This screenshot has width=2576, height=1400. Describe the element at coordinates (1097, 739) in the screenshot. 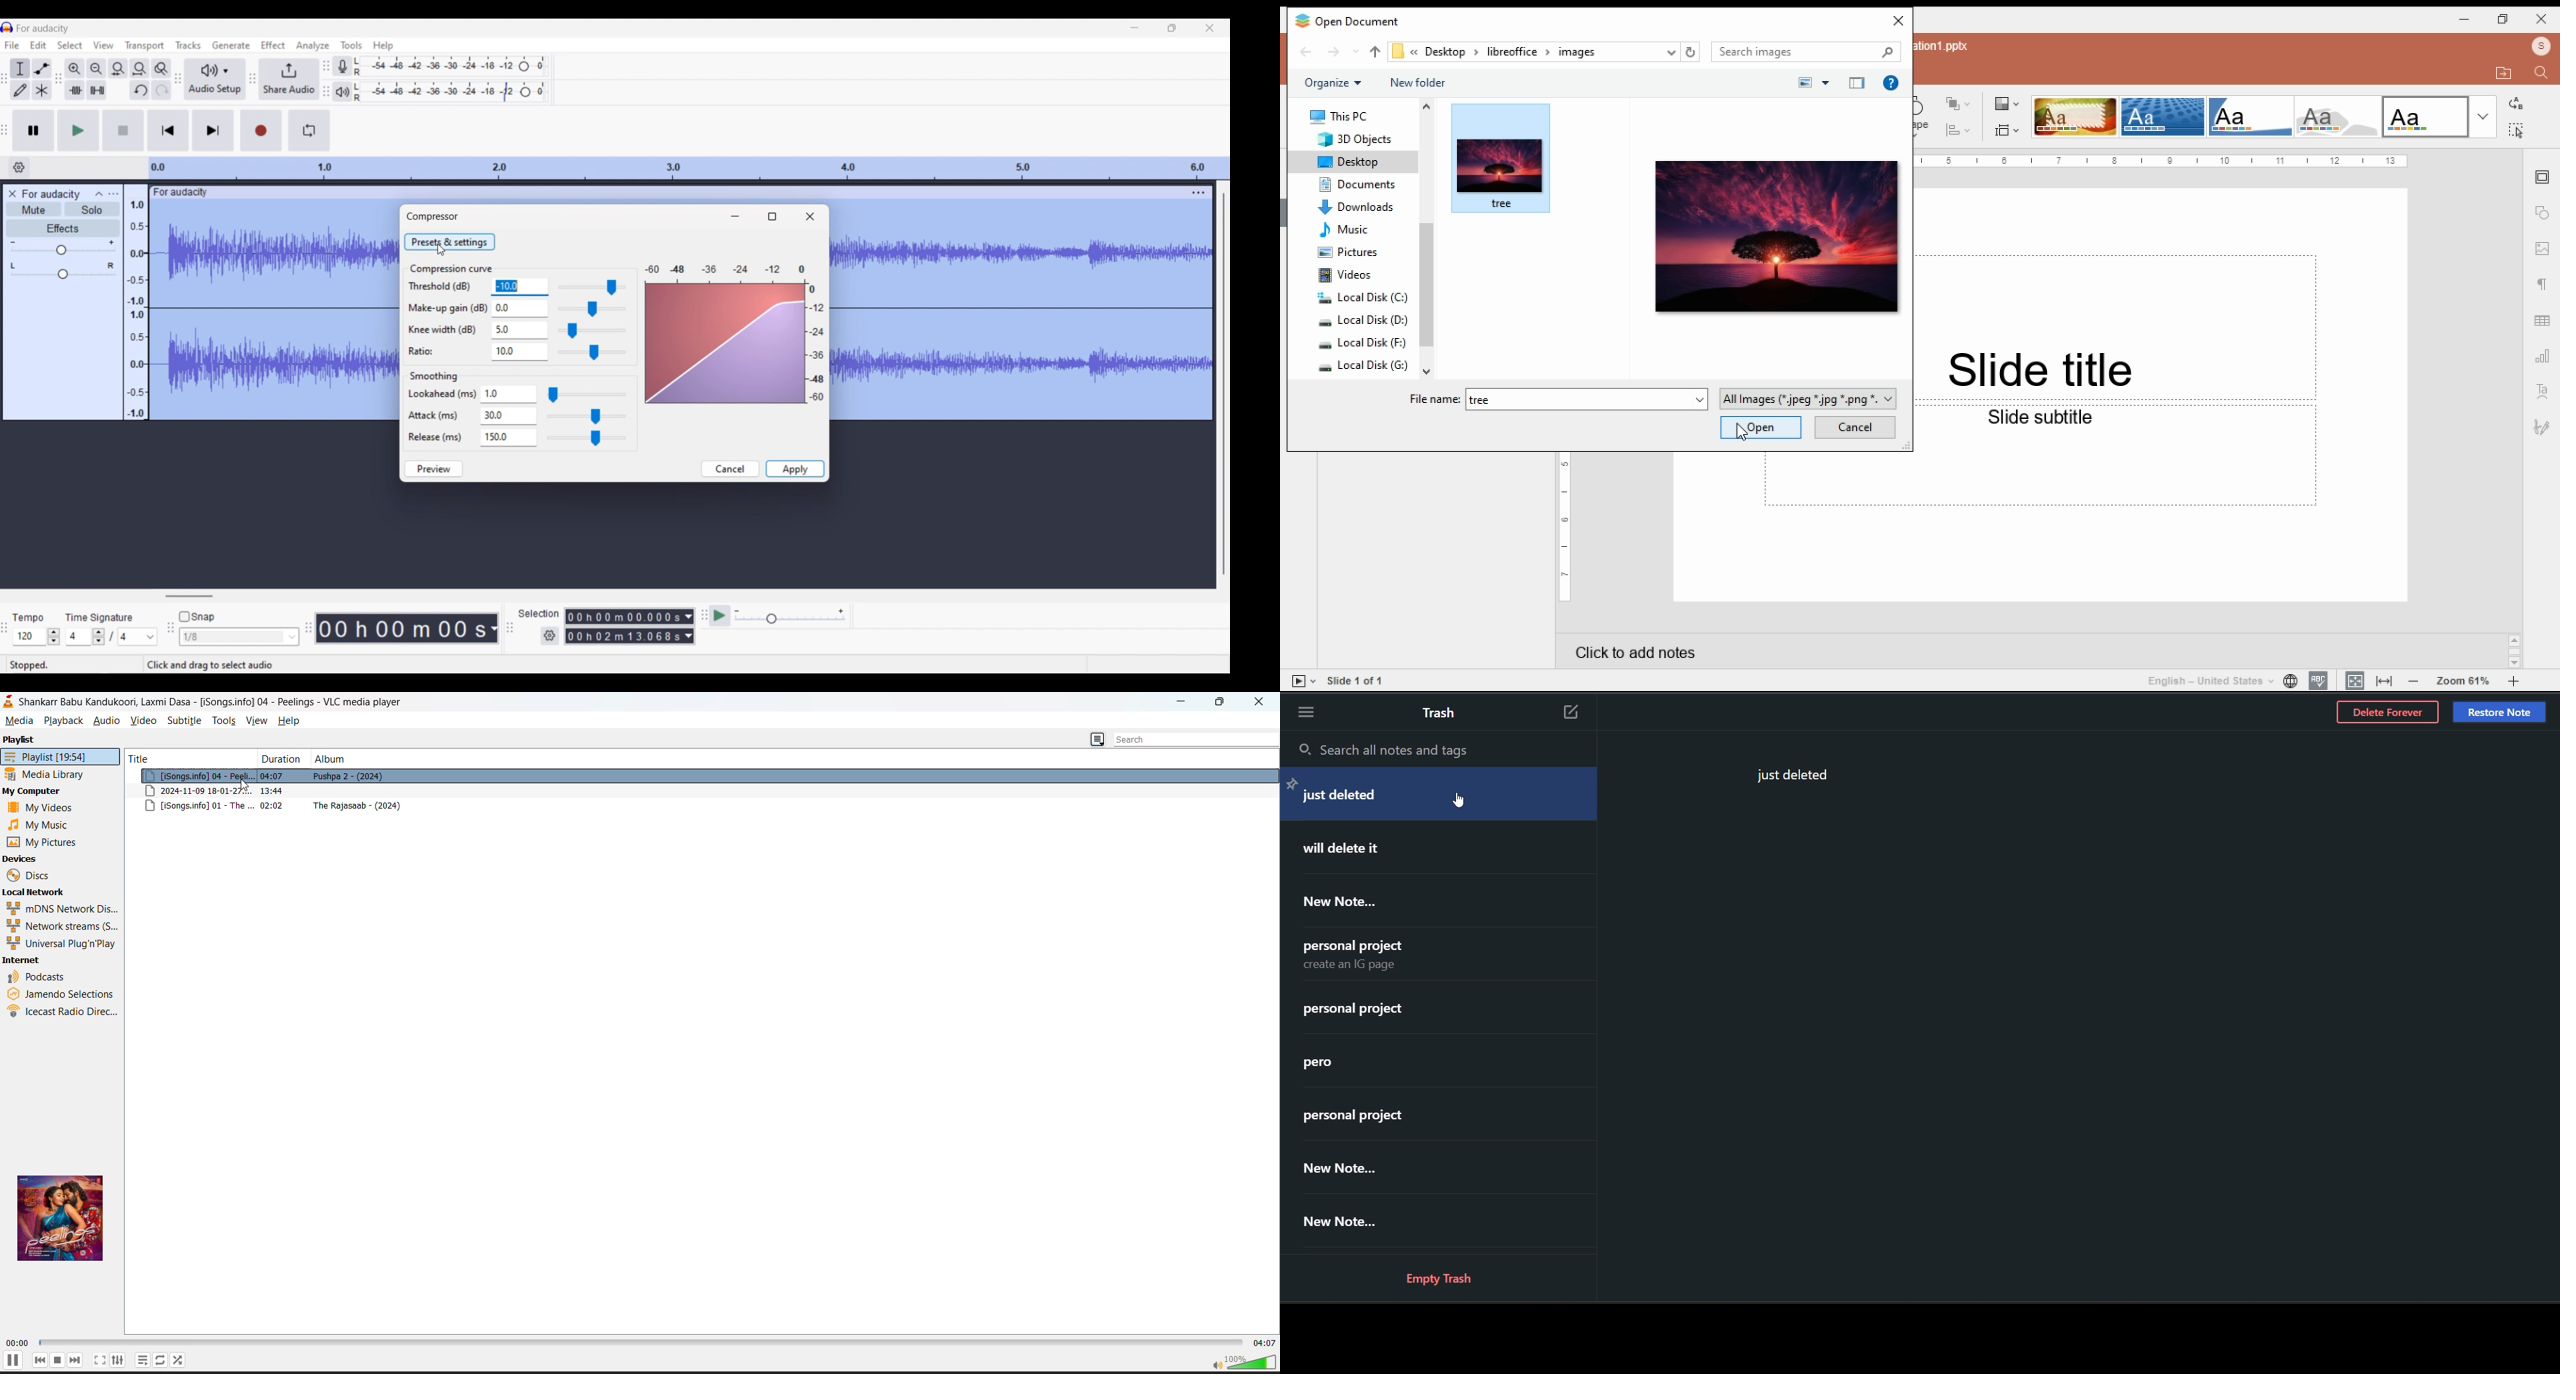

I see `change playlist view` at that location.